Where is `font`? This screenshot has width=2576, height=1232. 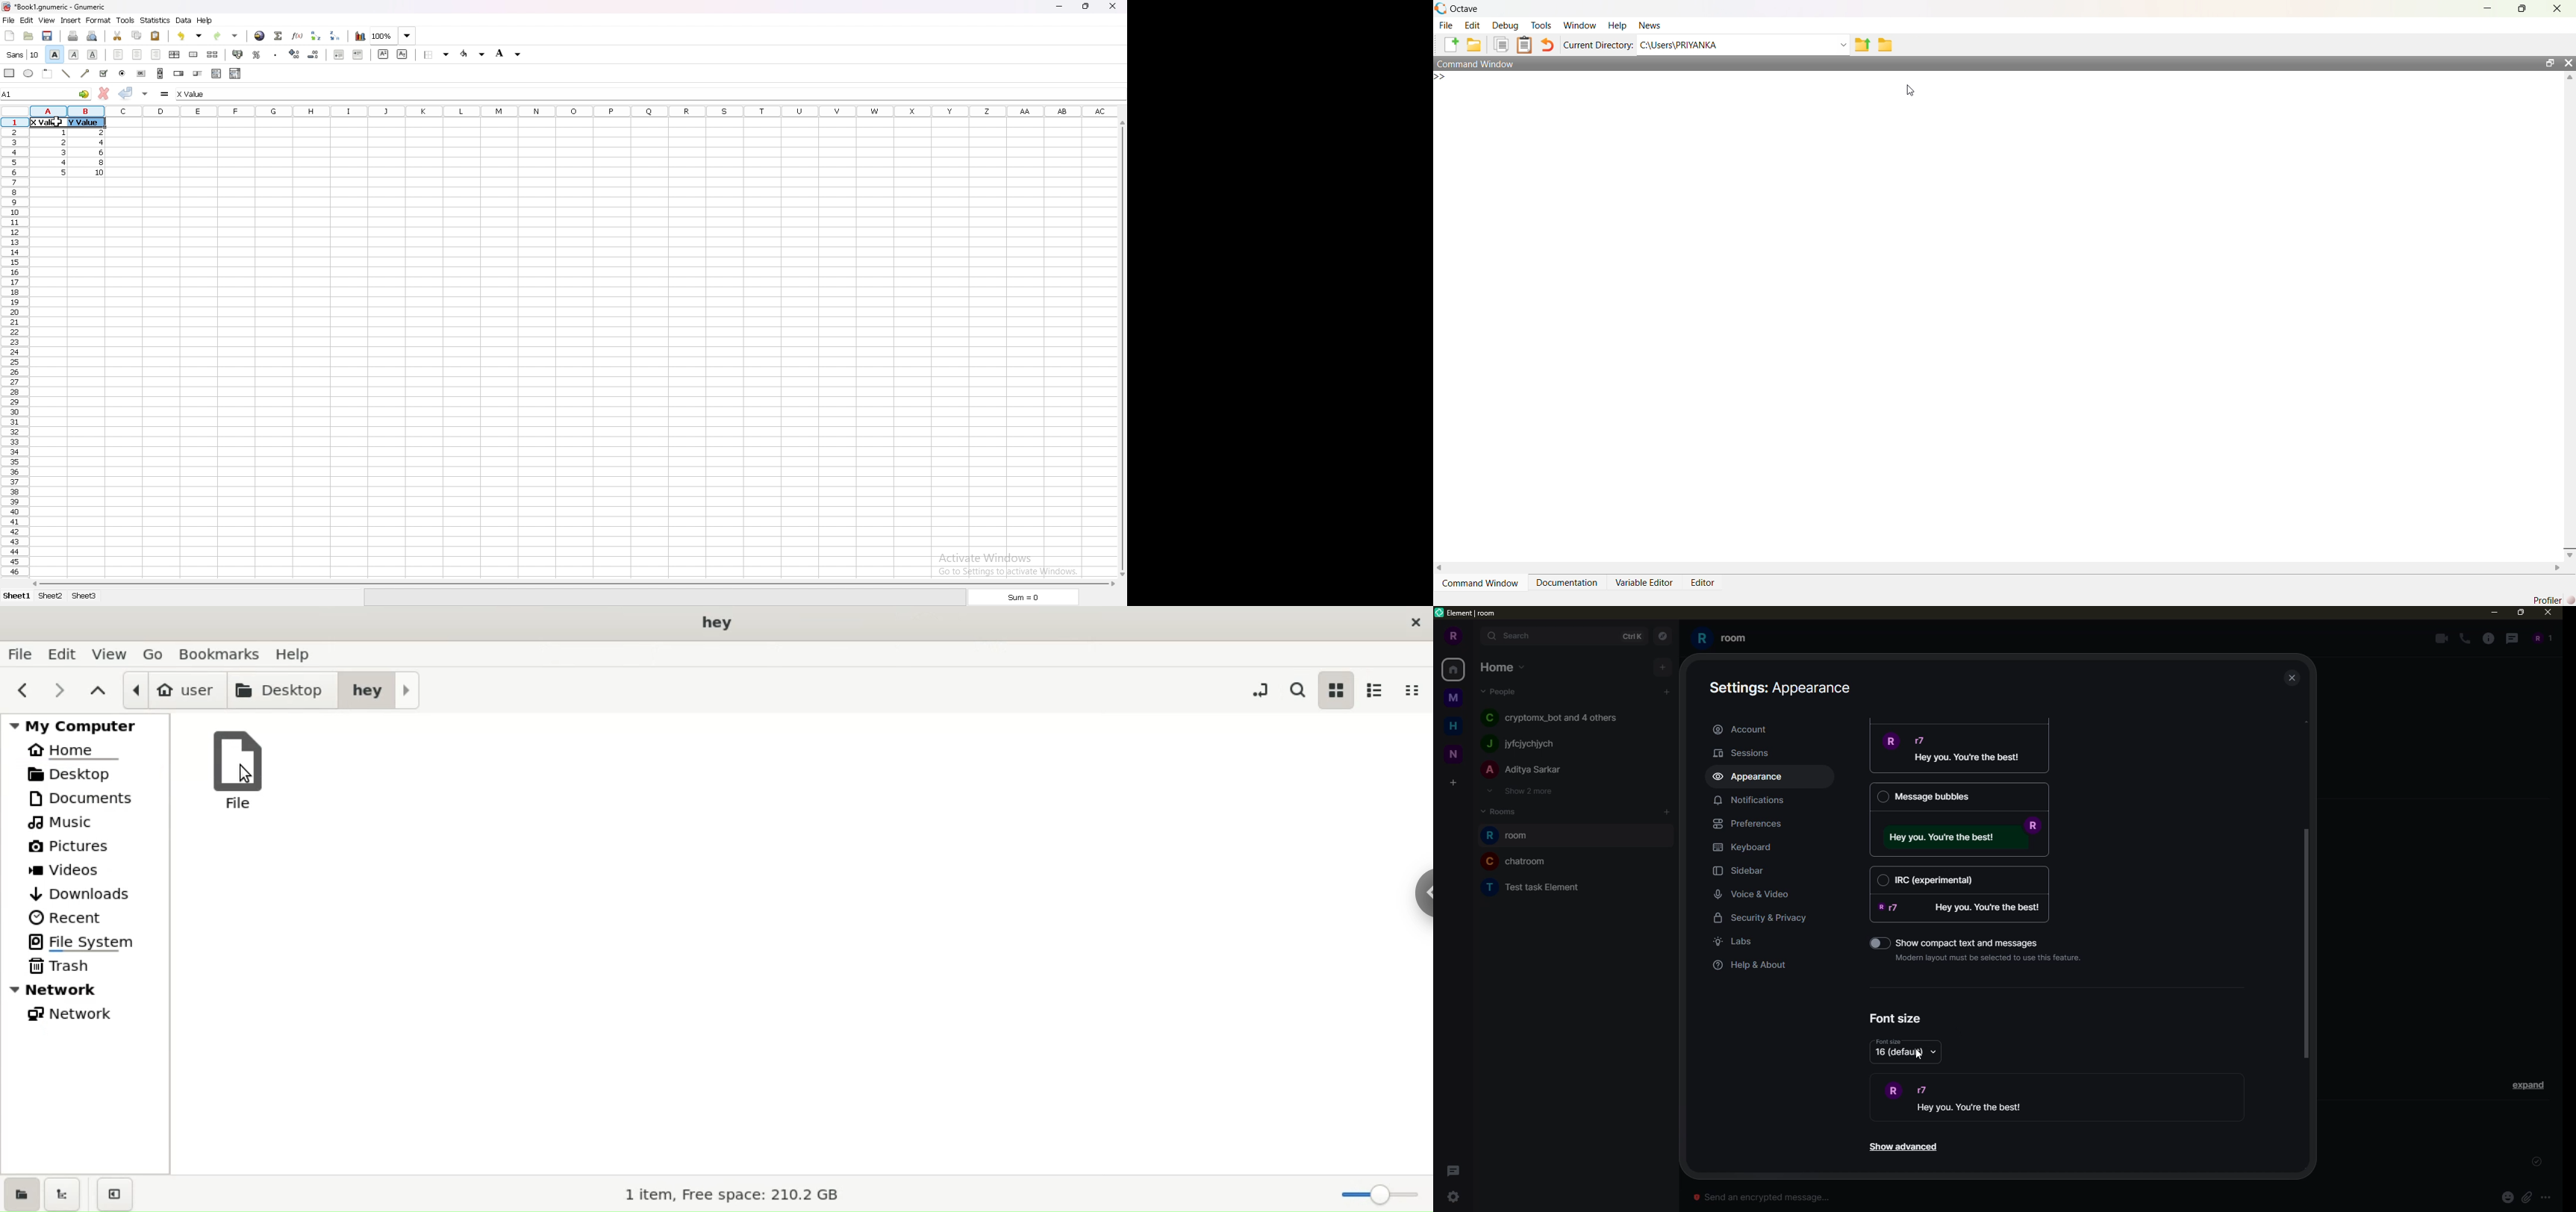 font is located at coordinates (23, 55).